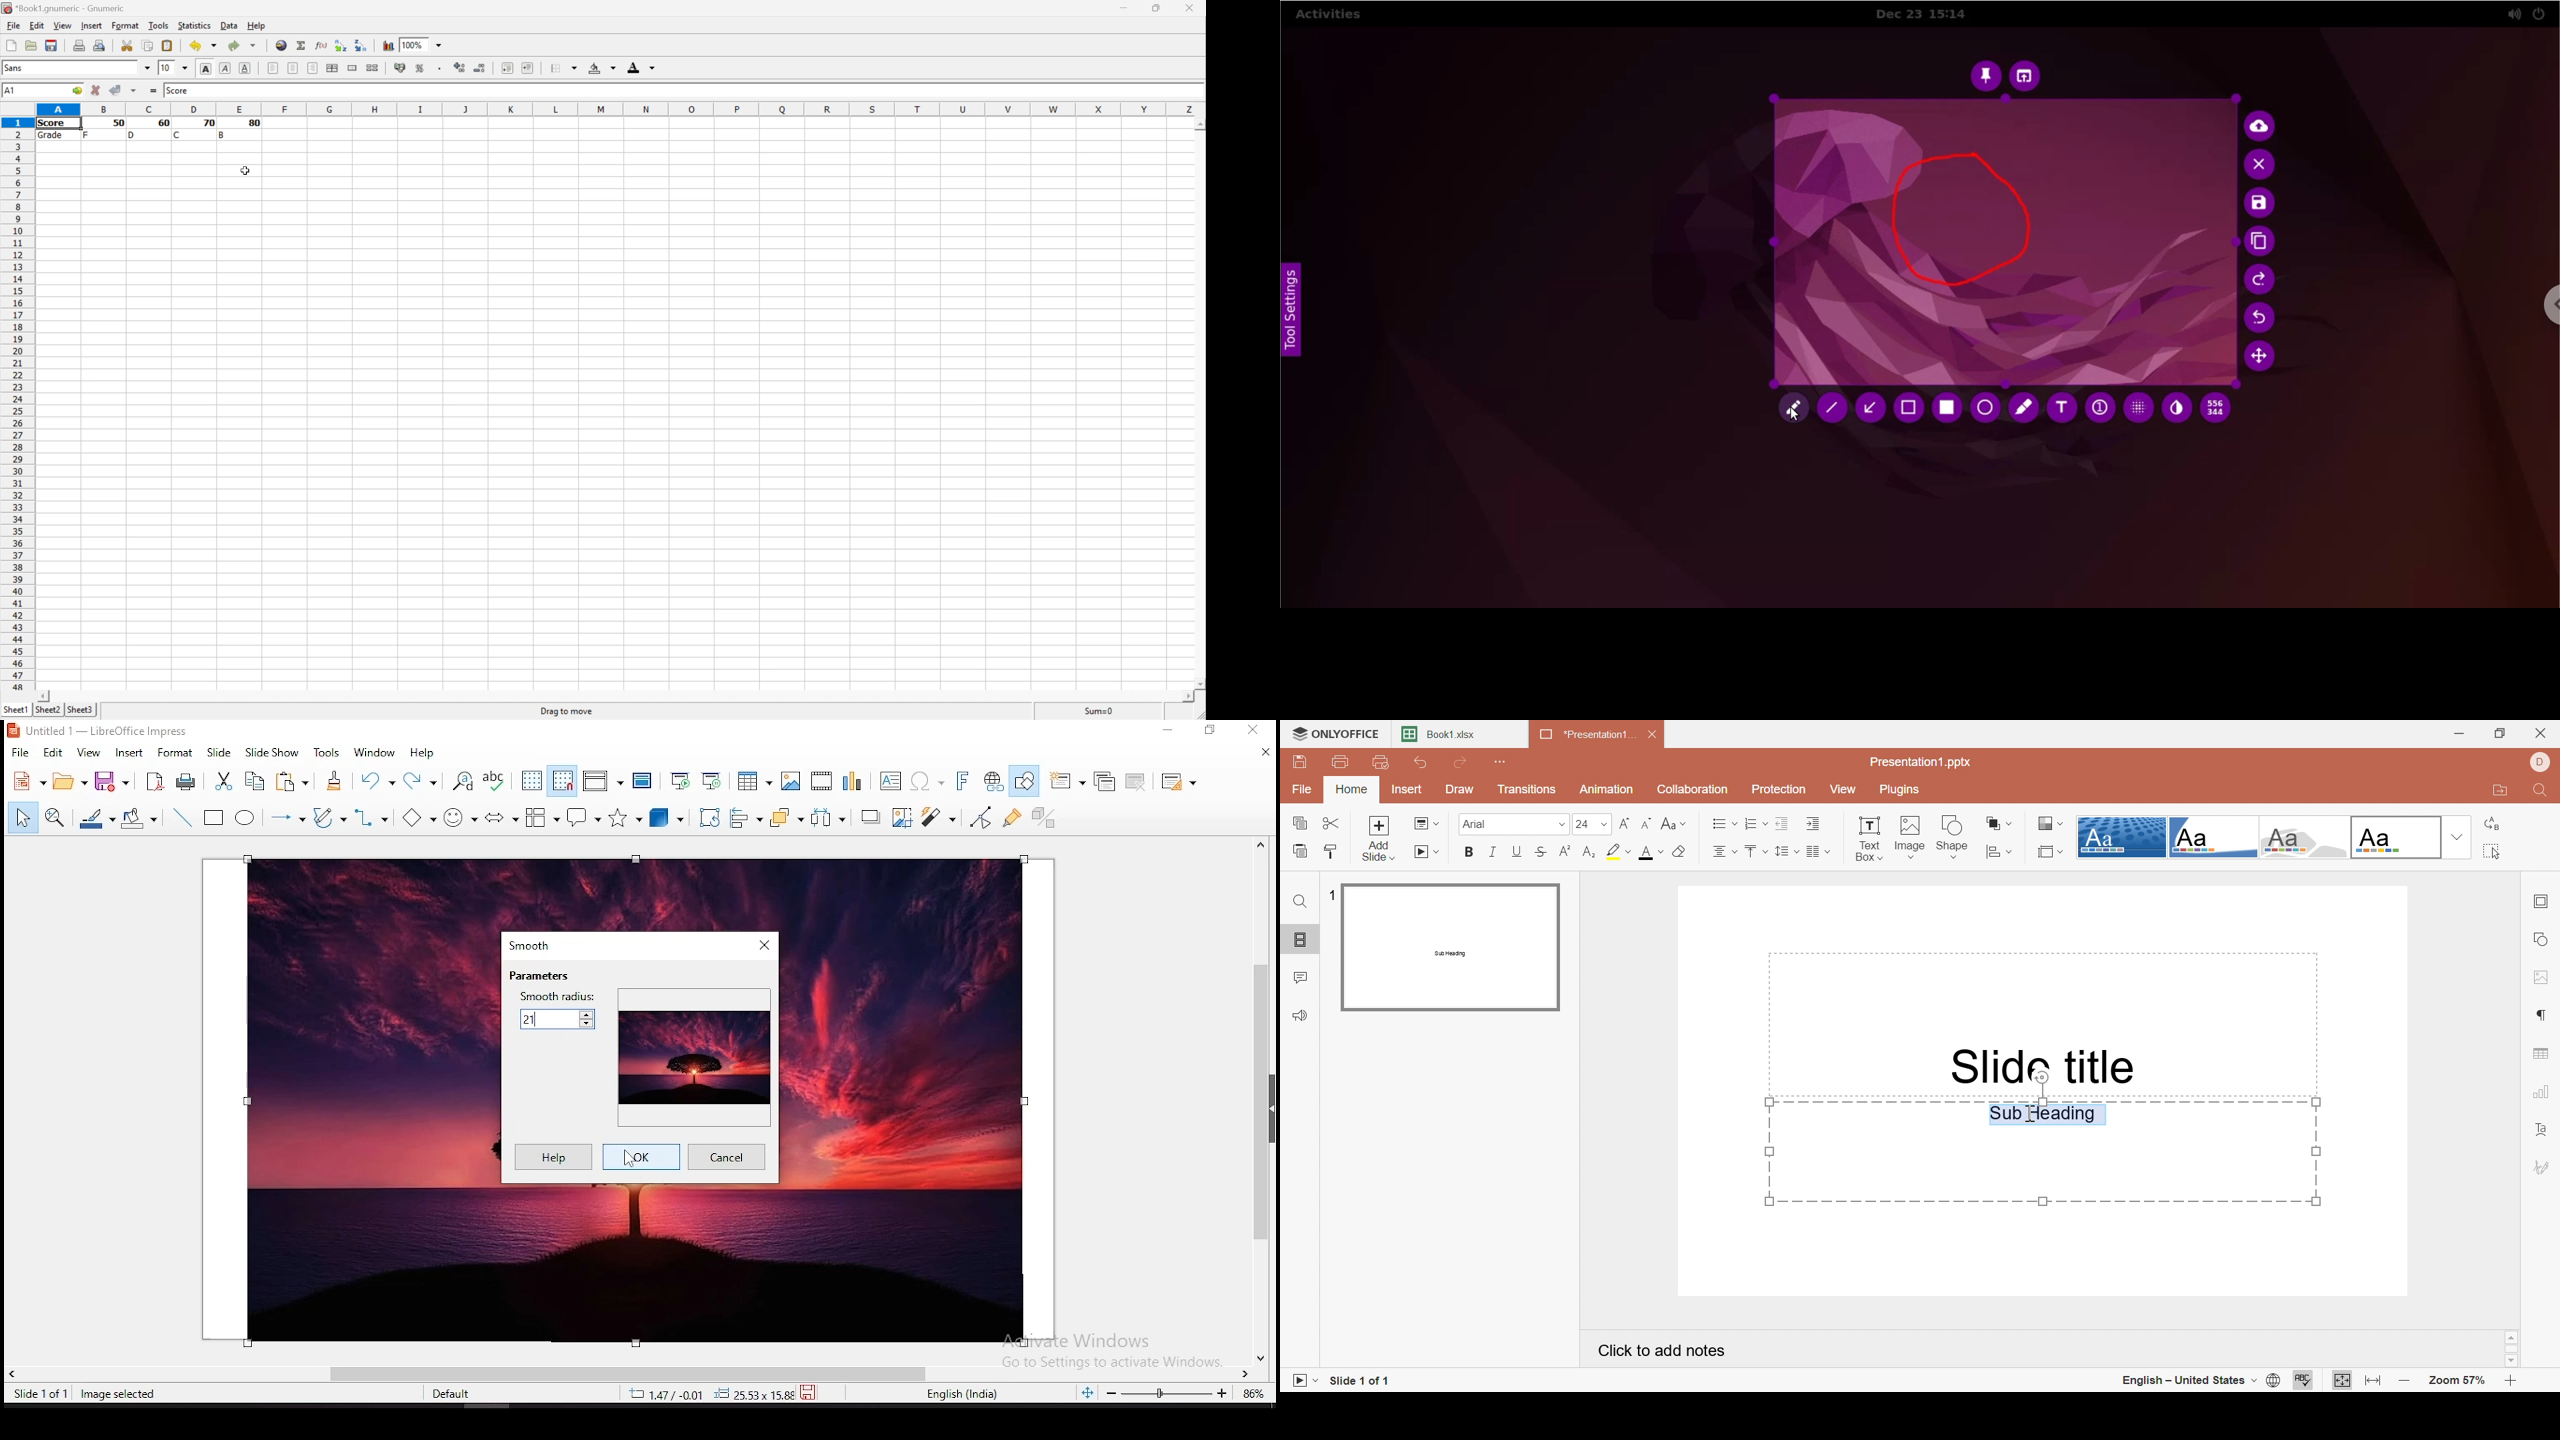 This screenshot has height=1456, width=2576. What do you see at coordinates (1783, 823) in the screenshot?
I see `Decrease Indent` at bounding box center [1783, 823].